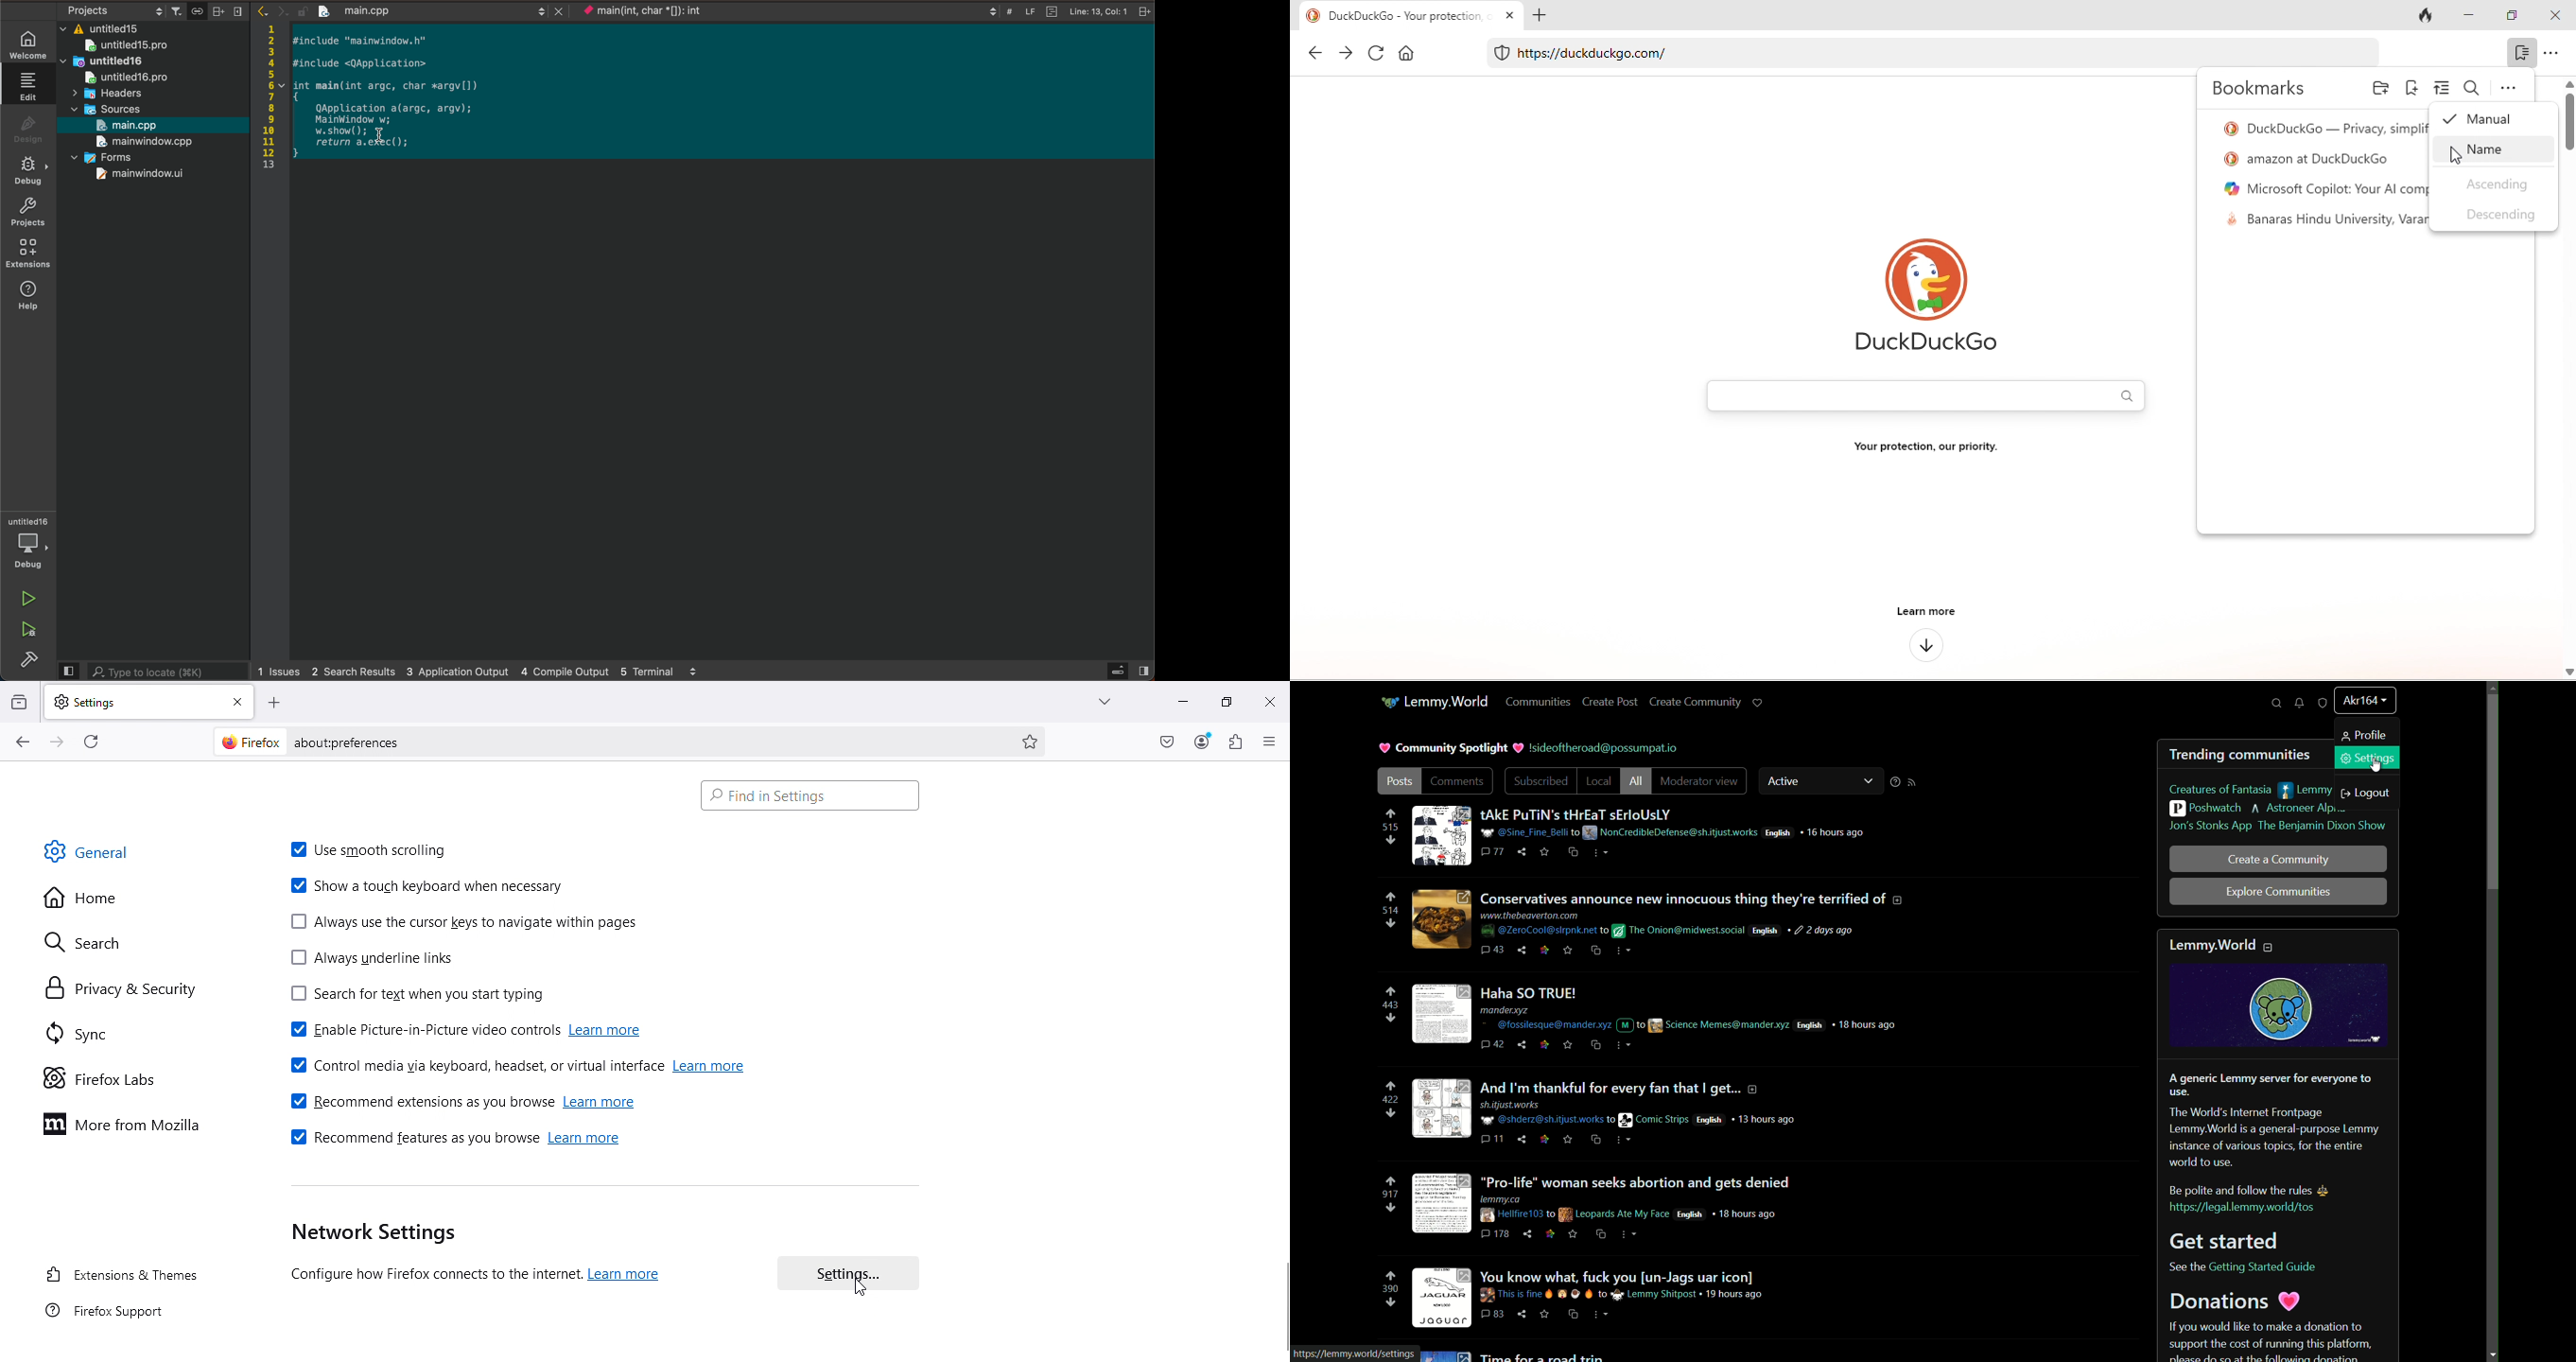  What do you see at coordinates (113, 108) in the screenshot?
I see `sources` at bounding box center [113, 108].